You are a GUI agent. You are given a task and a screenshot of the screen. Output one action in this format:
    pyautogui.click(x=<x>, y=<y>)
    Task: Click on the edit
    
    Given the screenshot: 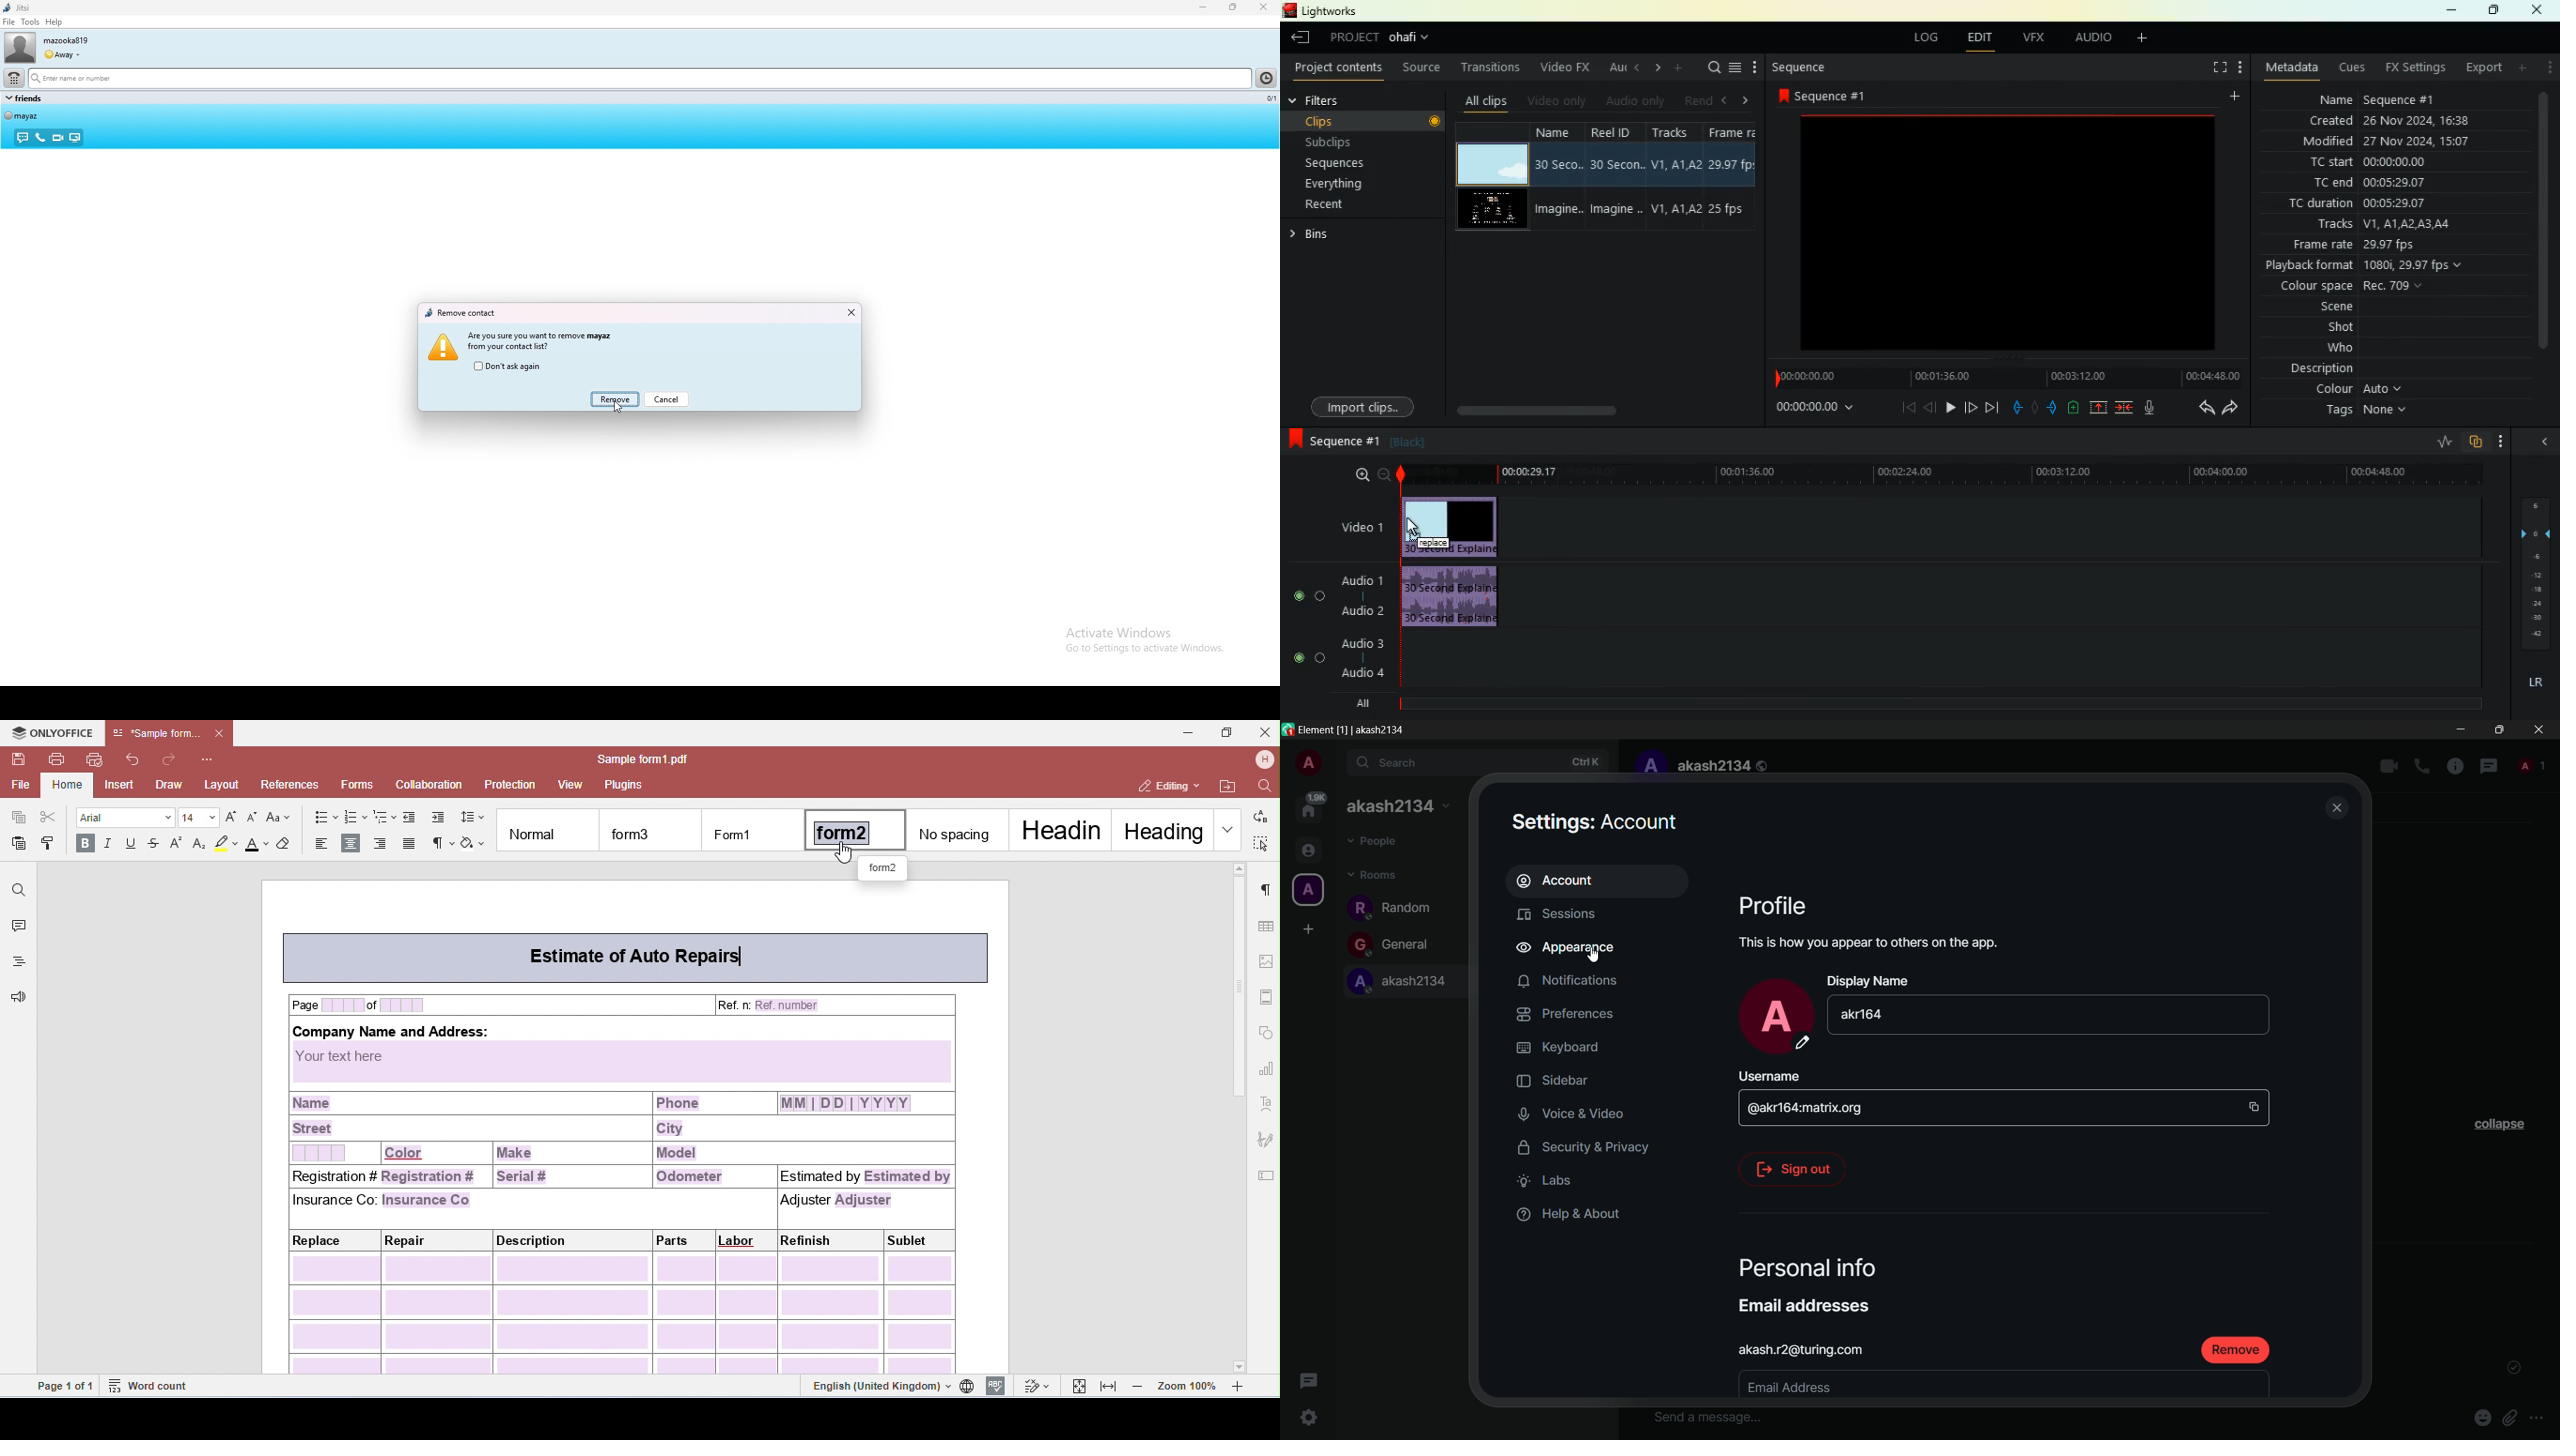 What is the action you would take?
    pyautogui.click(x=1974, y=37)
    